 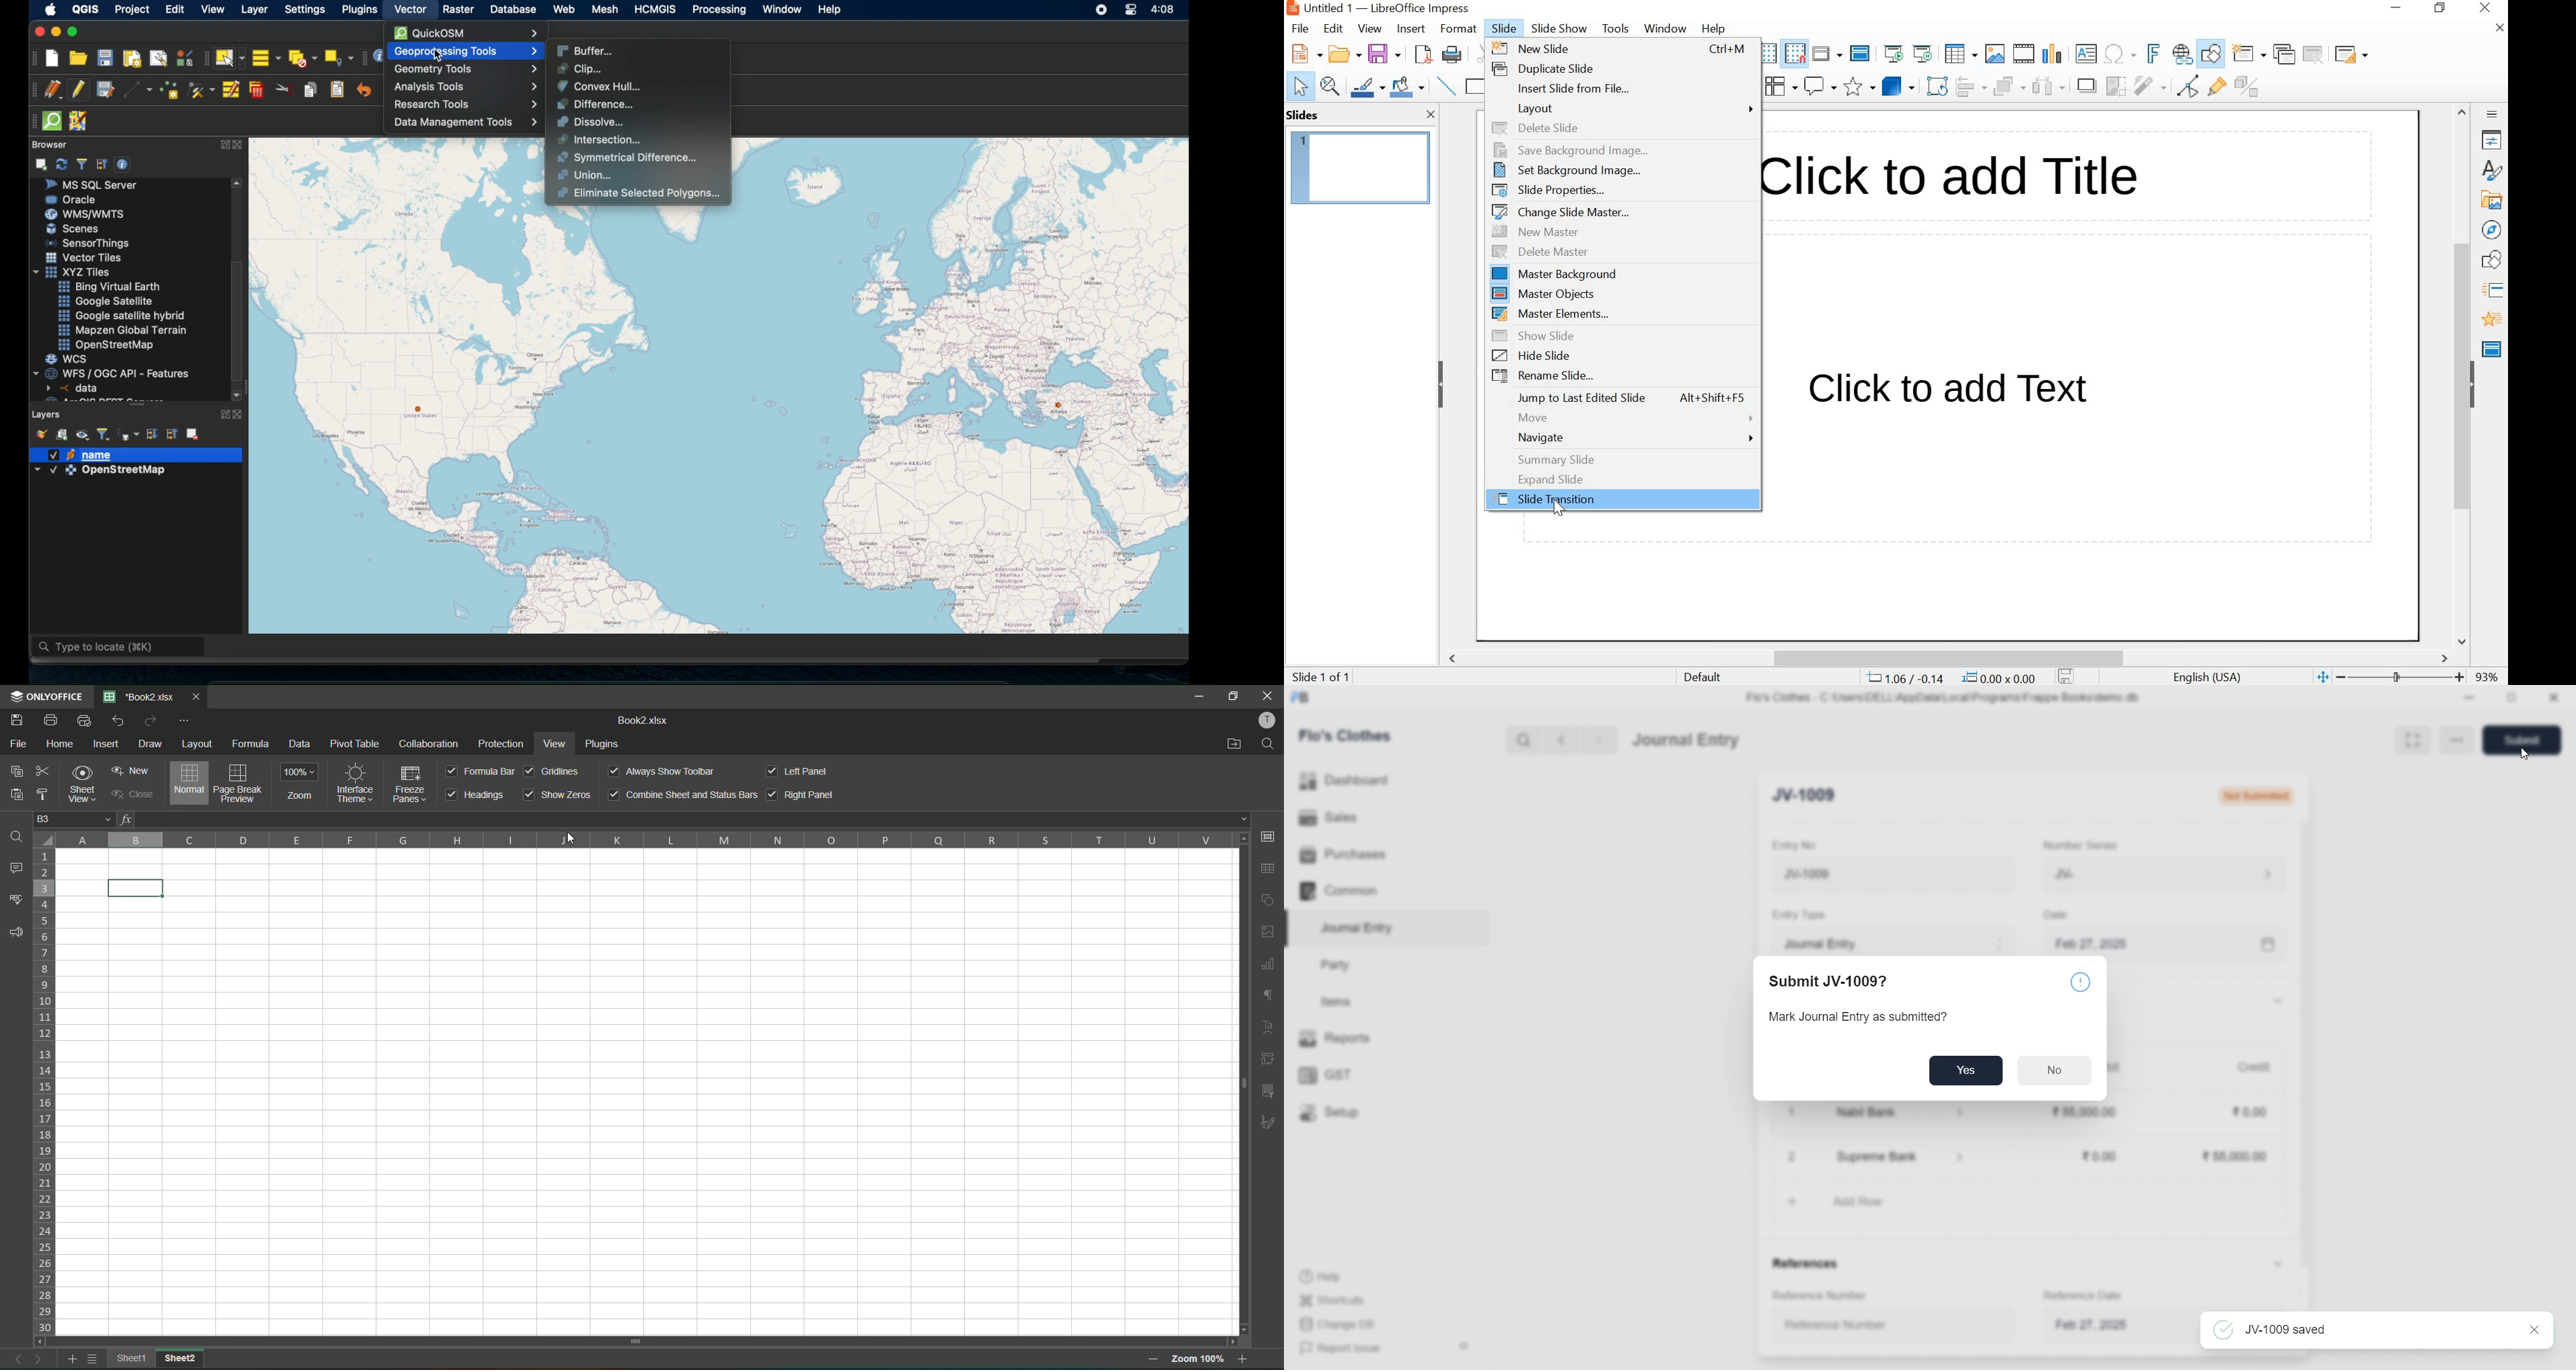 I want to click on OPEN, so click(x=1342, y=54).